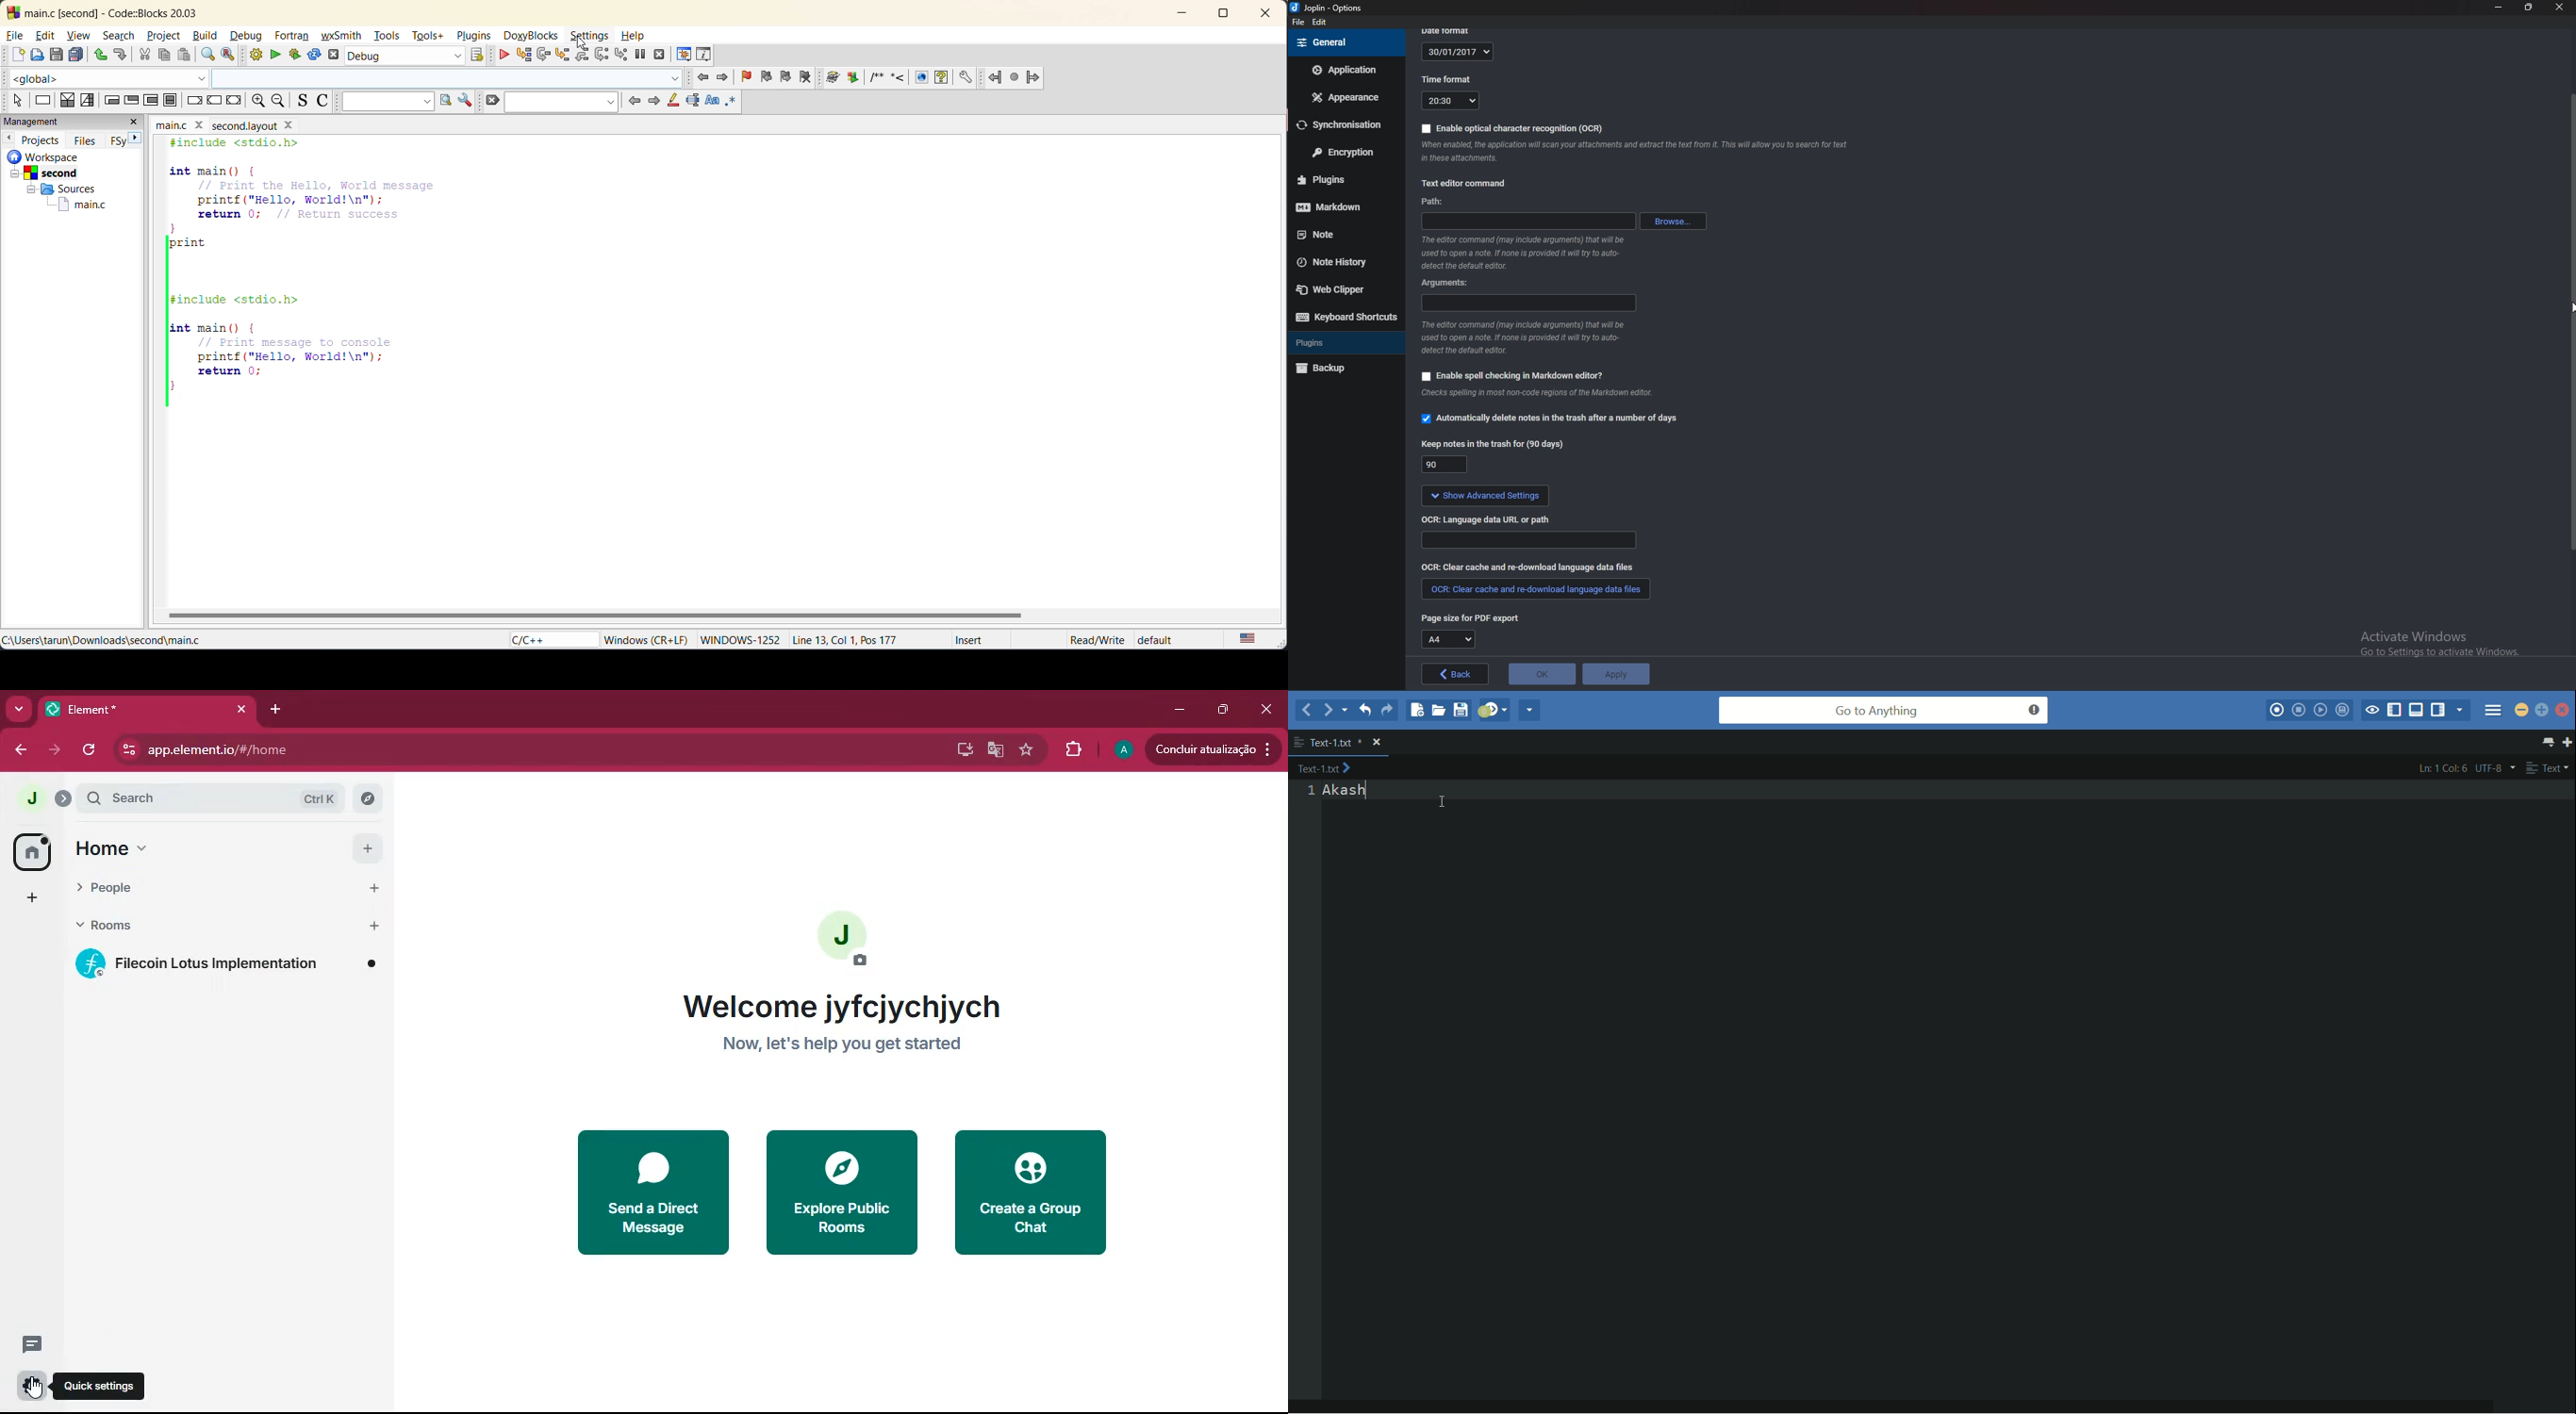 This screenshot has height=1428, width=2576. Describe the element at coordinates (1537, 589) in the screenshot. I see `clear cache and redownload language data` at that location.